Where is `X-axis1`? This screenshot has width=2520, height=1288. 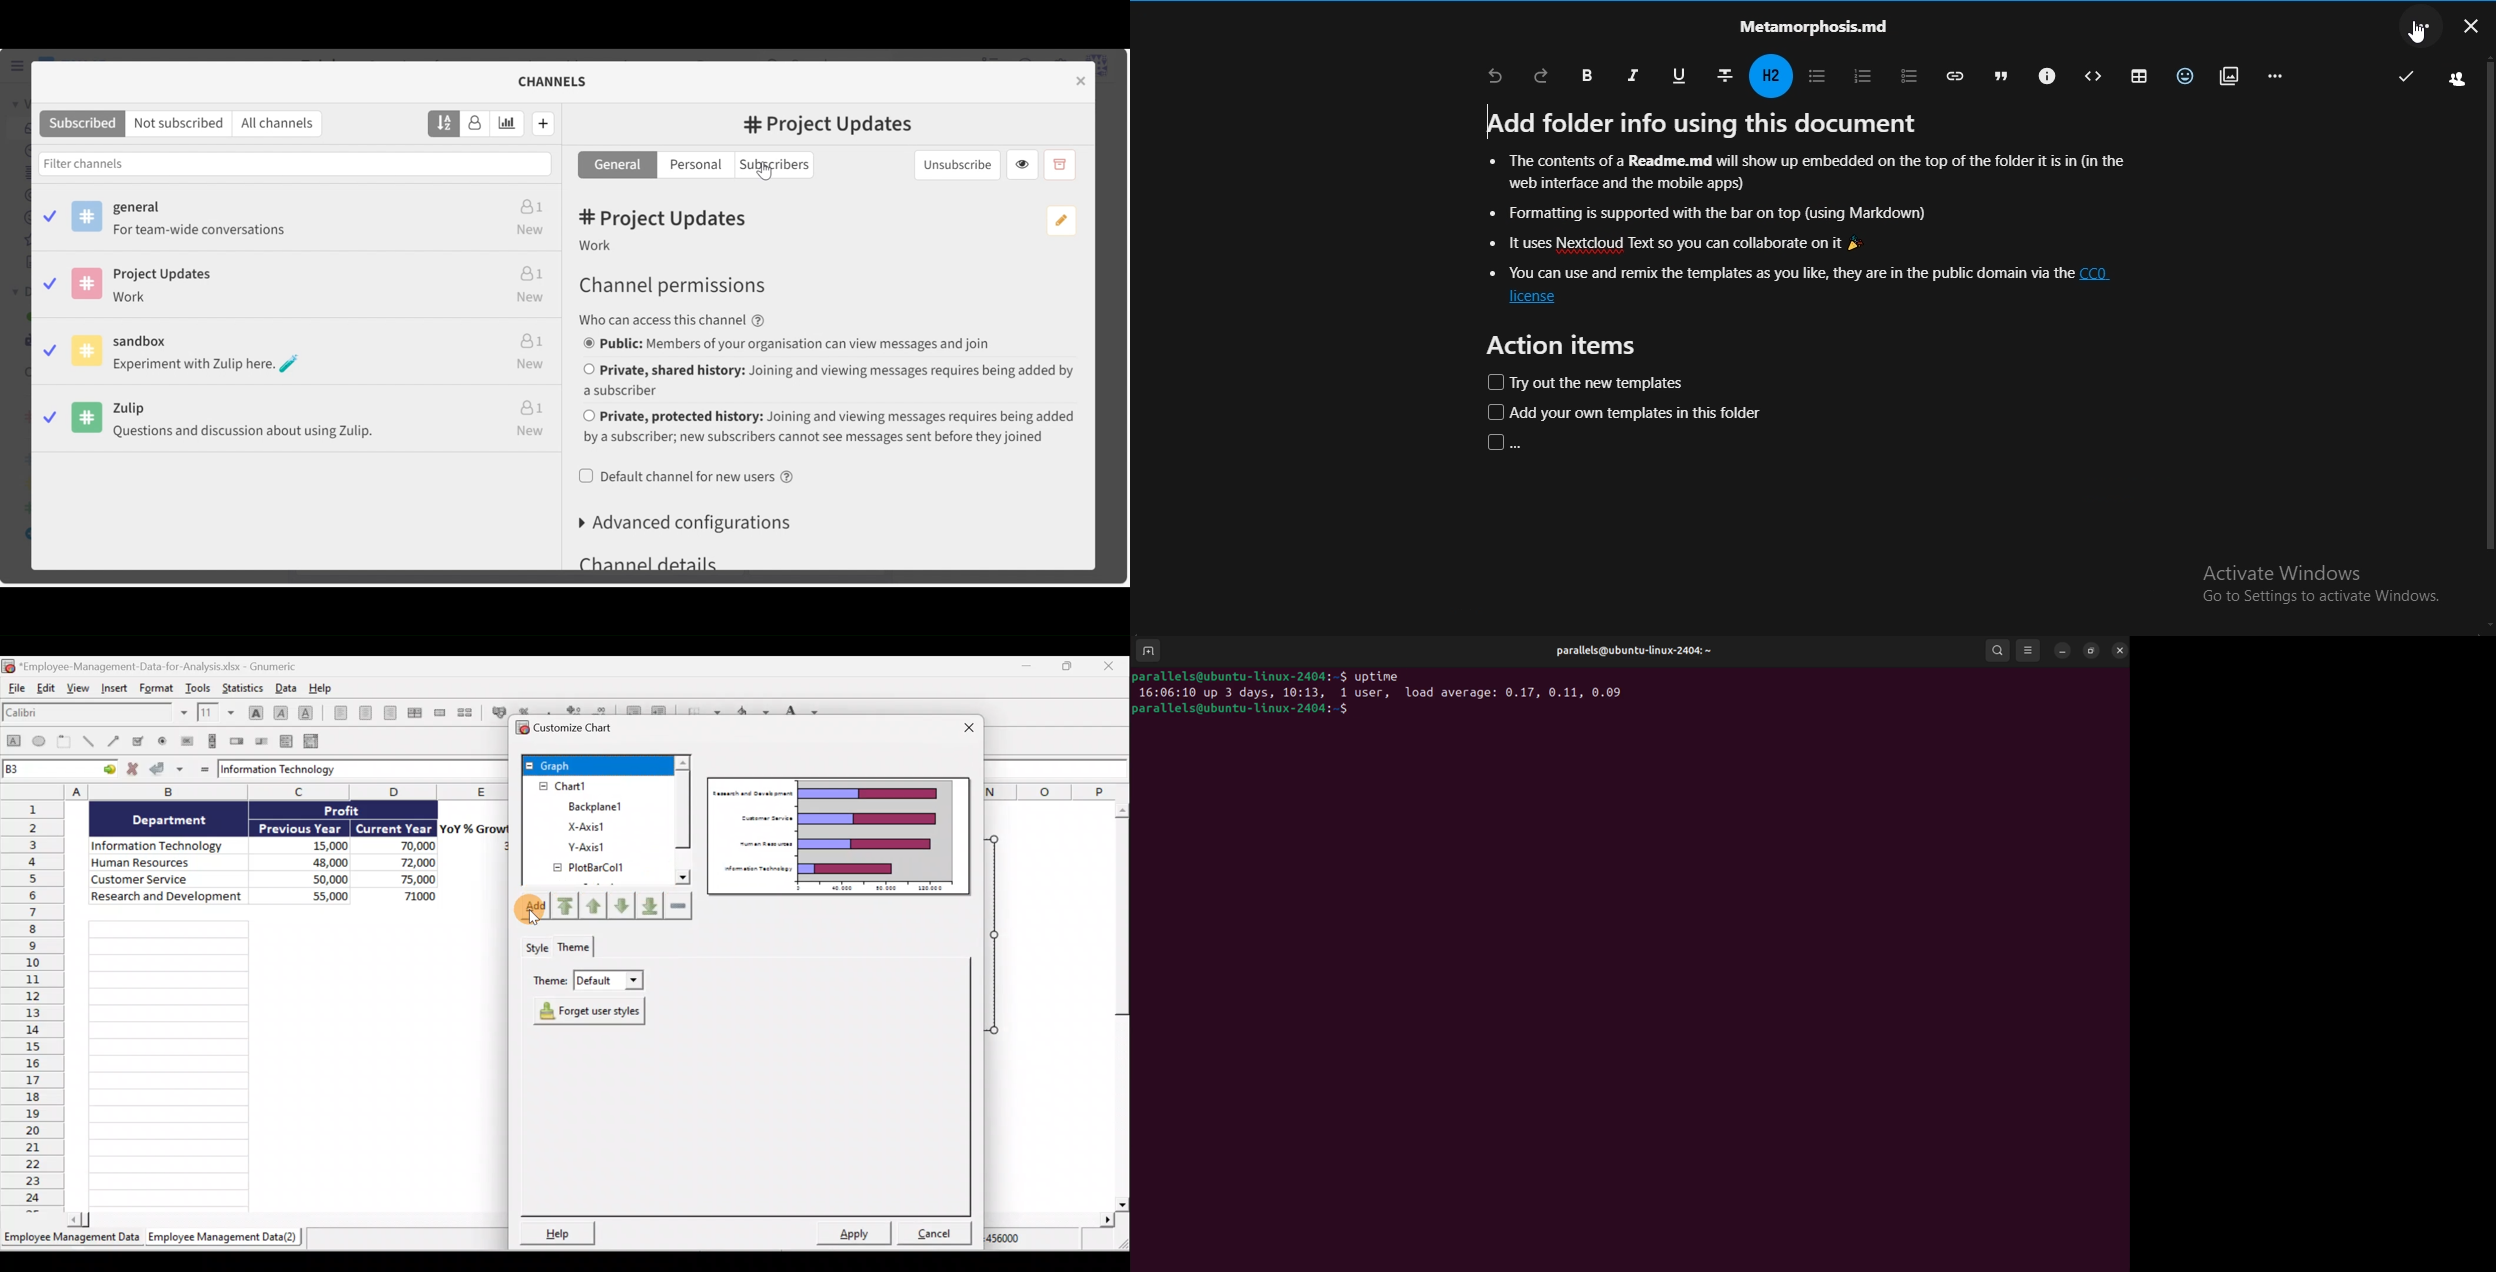 X-axis1 is located at coordinates (589, 826).